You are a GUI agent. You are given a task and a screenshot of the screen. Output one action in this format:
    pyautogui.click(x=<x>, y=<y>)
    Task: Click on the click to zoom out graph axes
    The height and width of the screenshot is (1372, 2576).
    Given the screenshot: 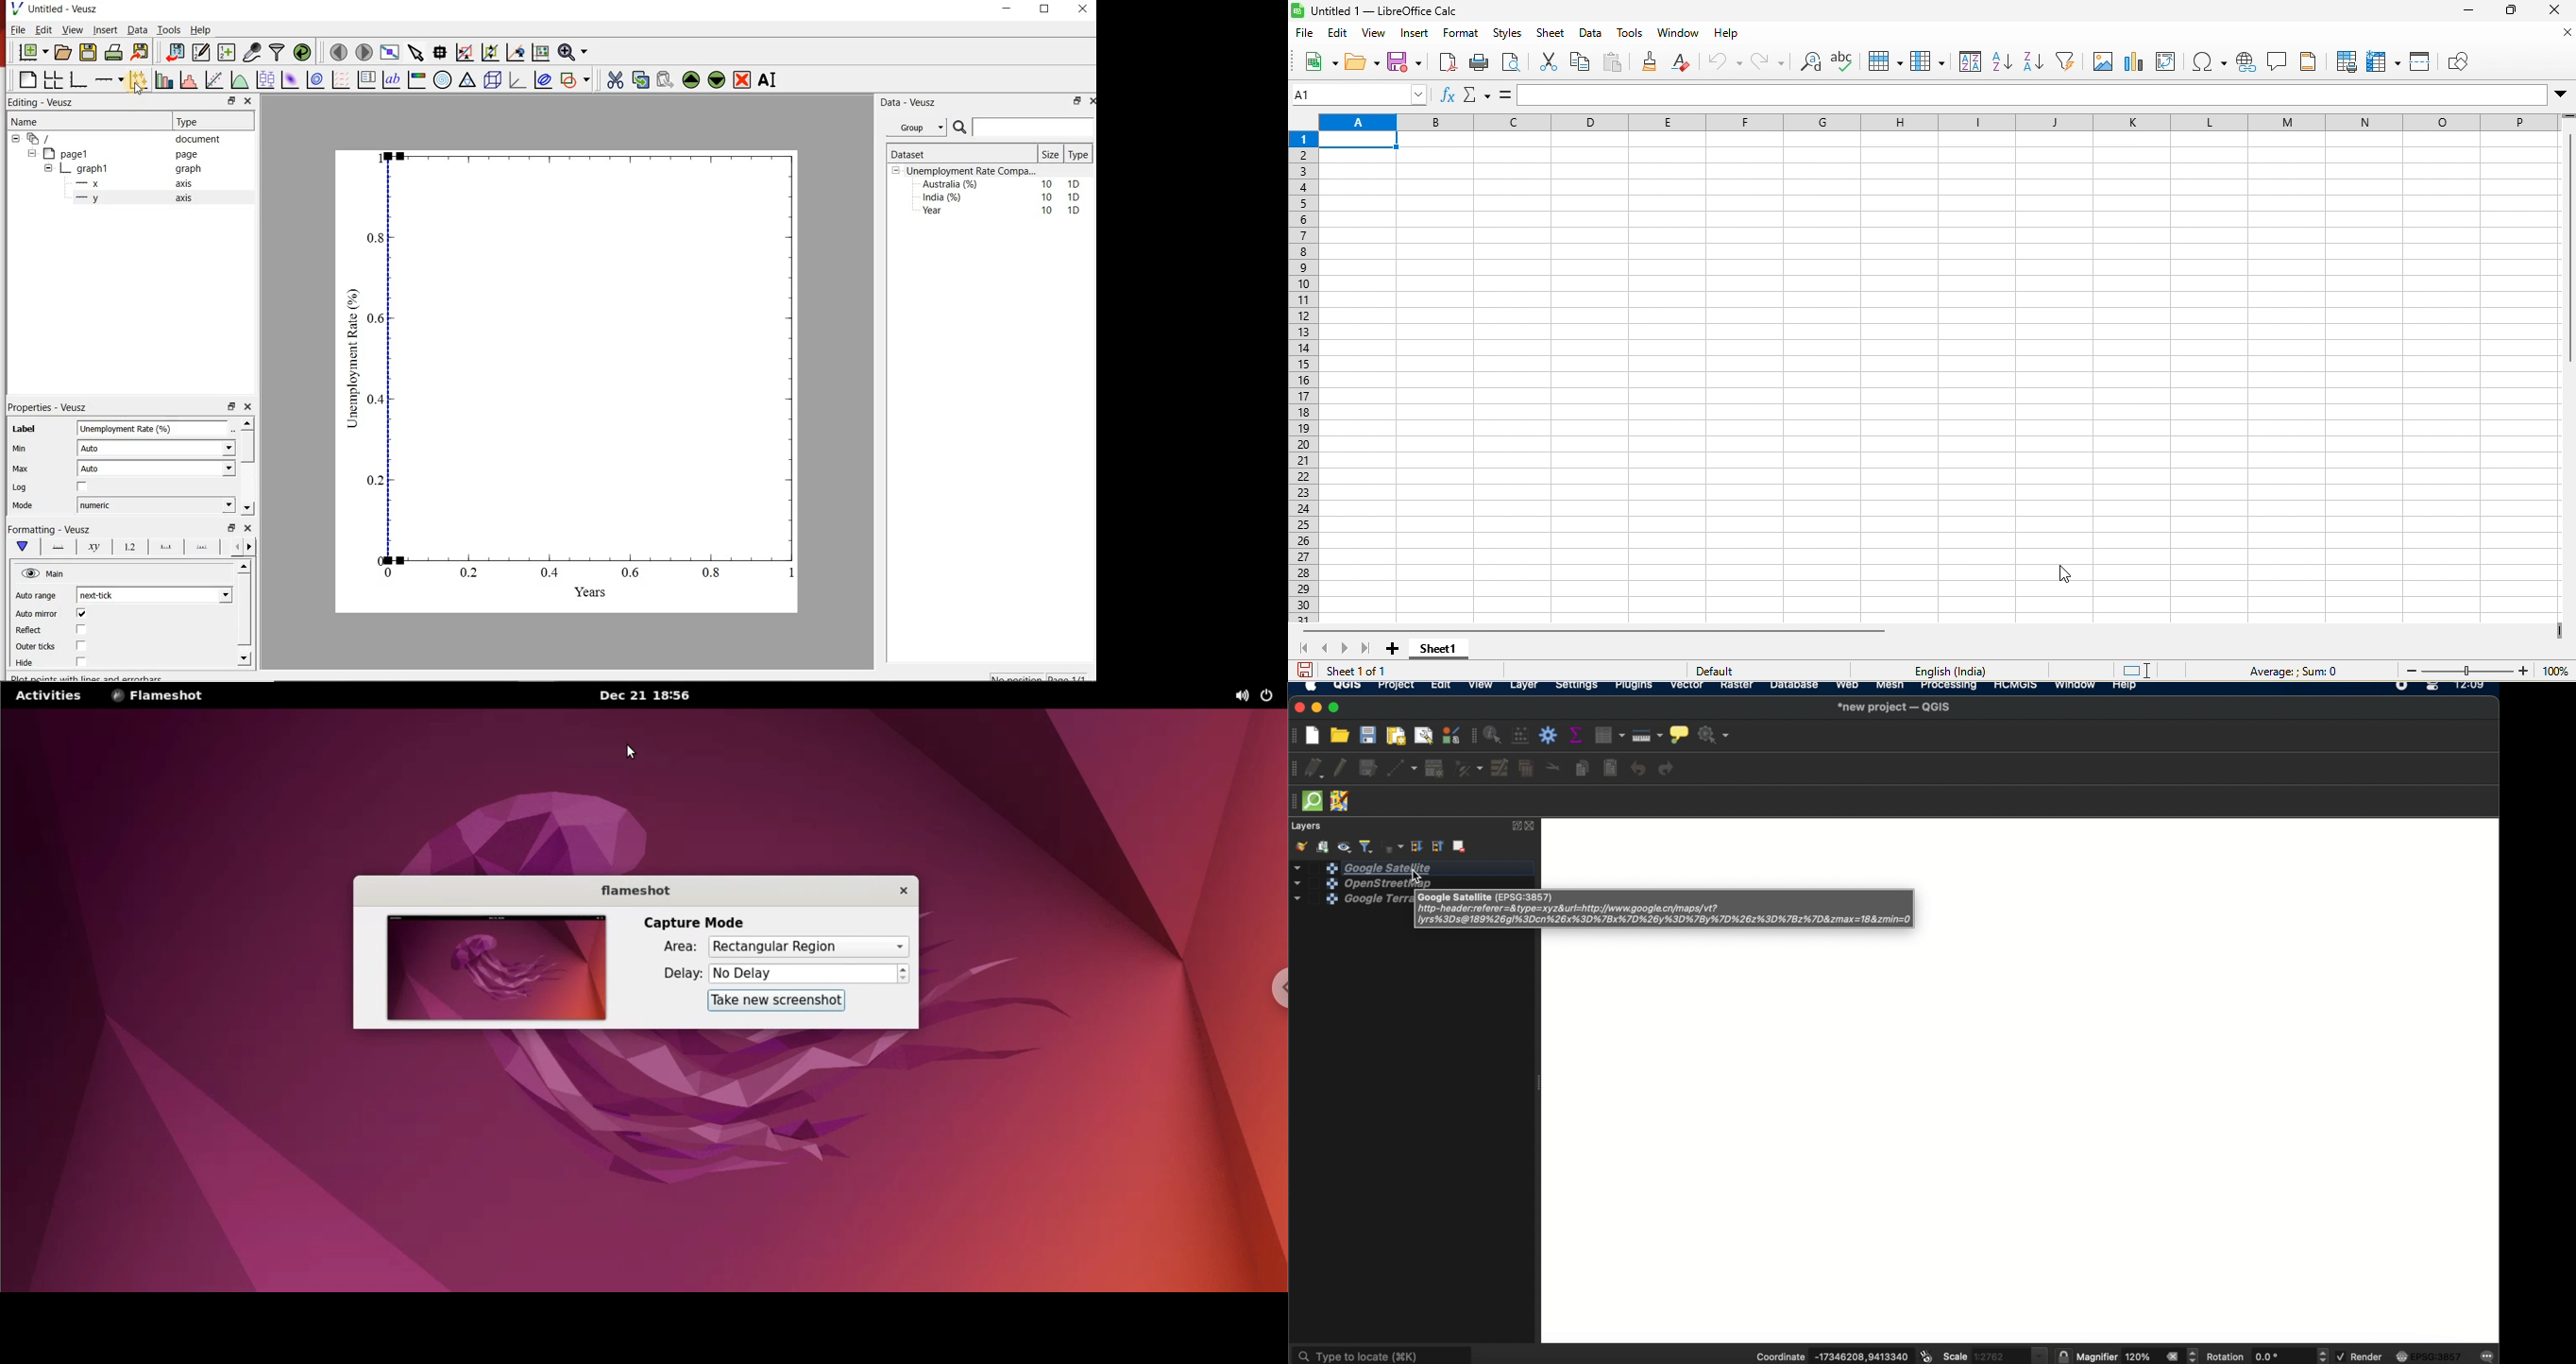 What is the action you would take?
    pyautogui.click(x=491, y=51)
    